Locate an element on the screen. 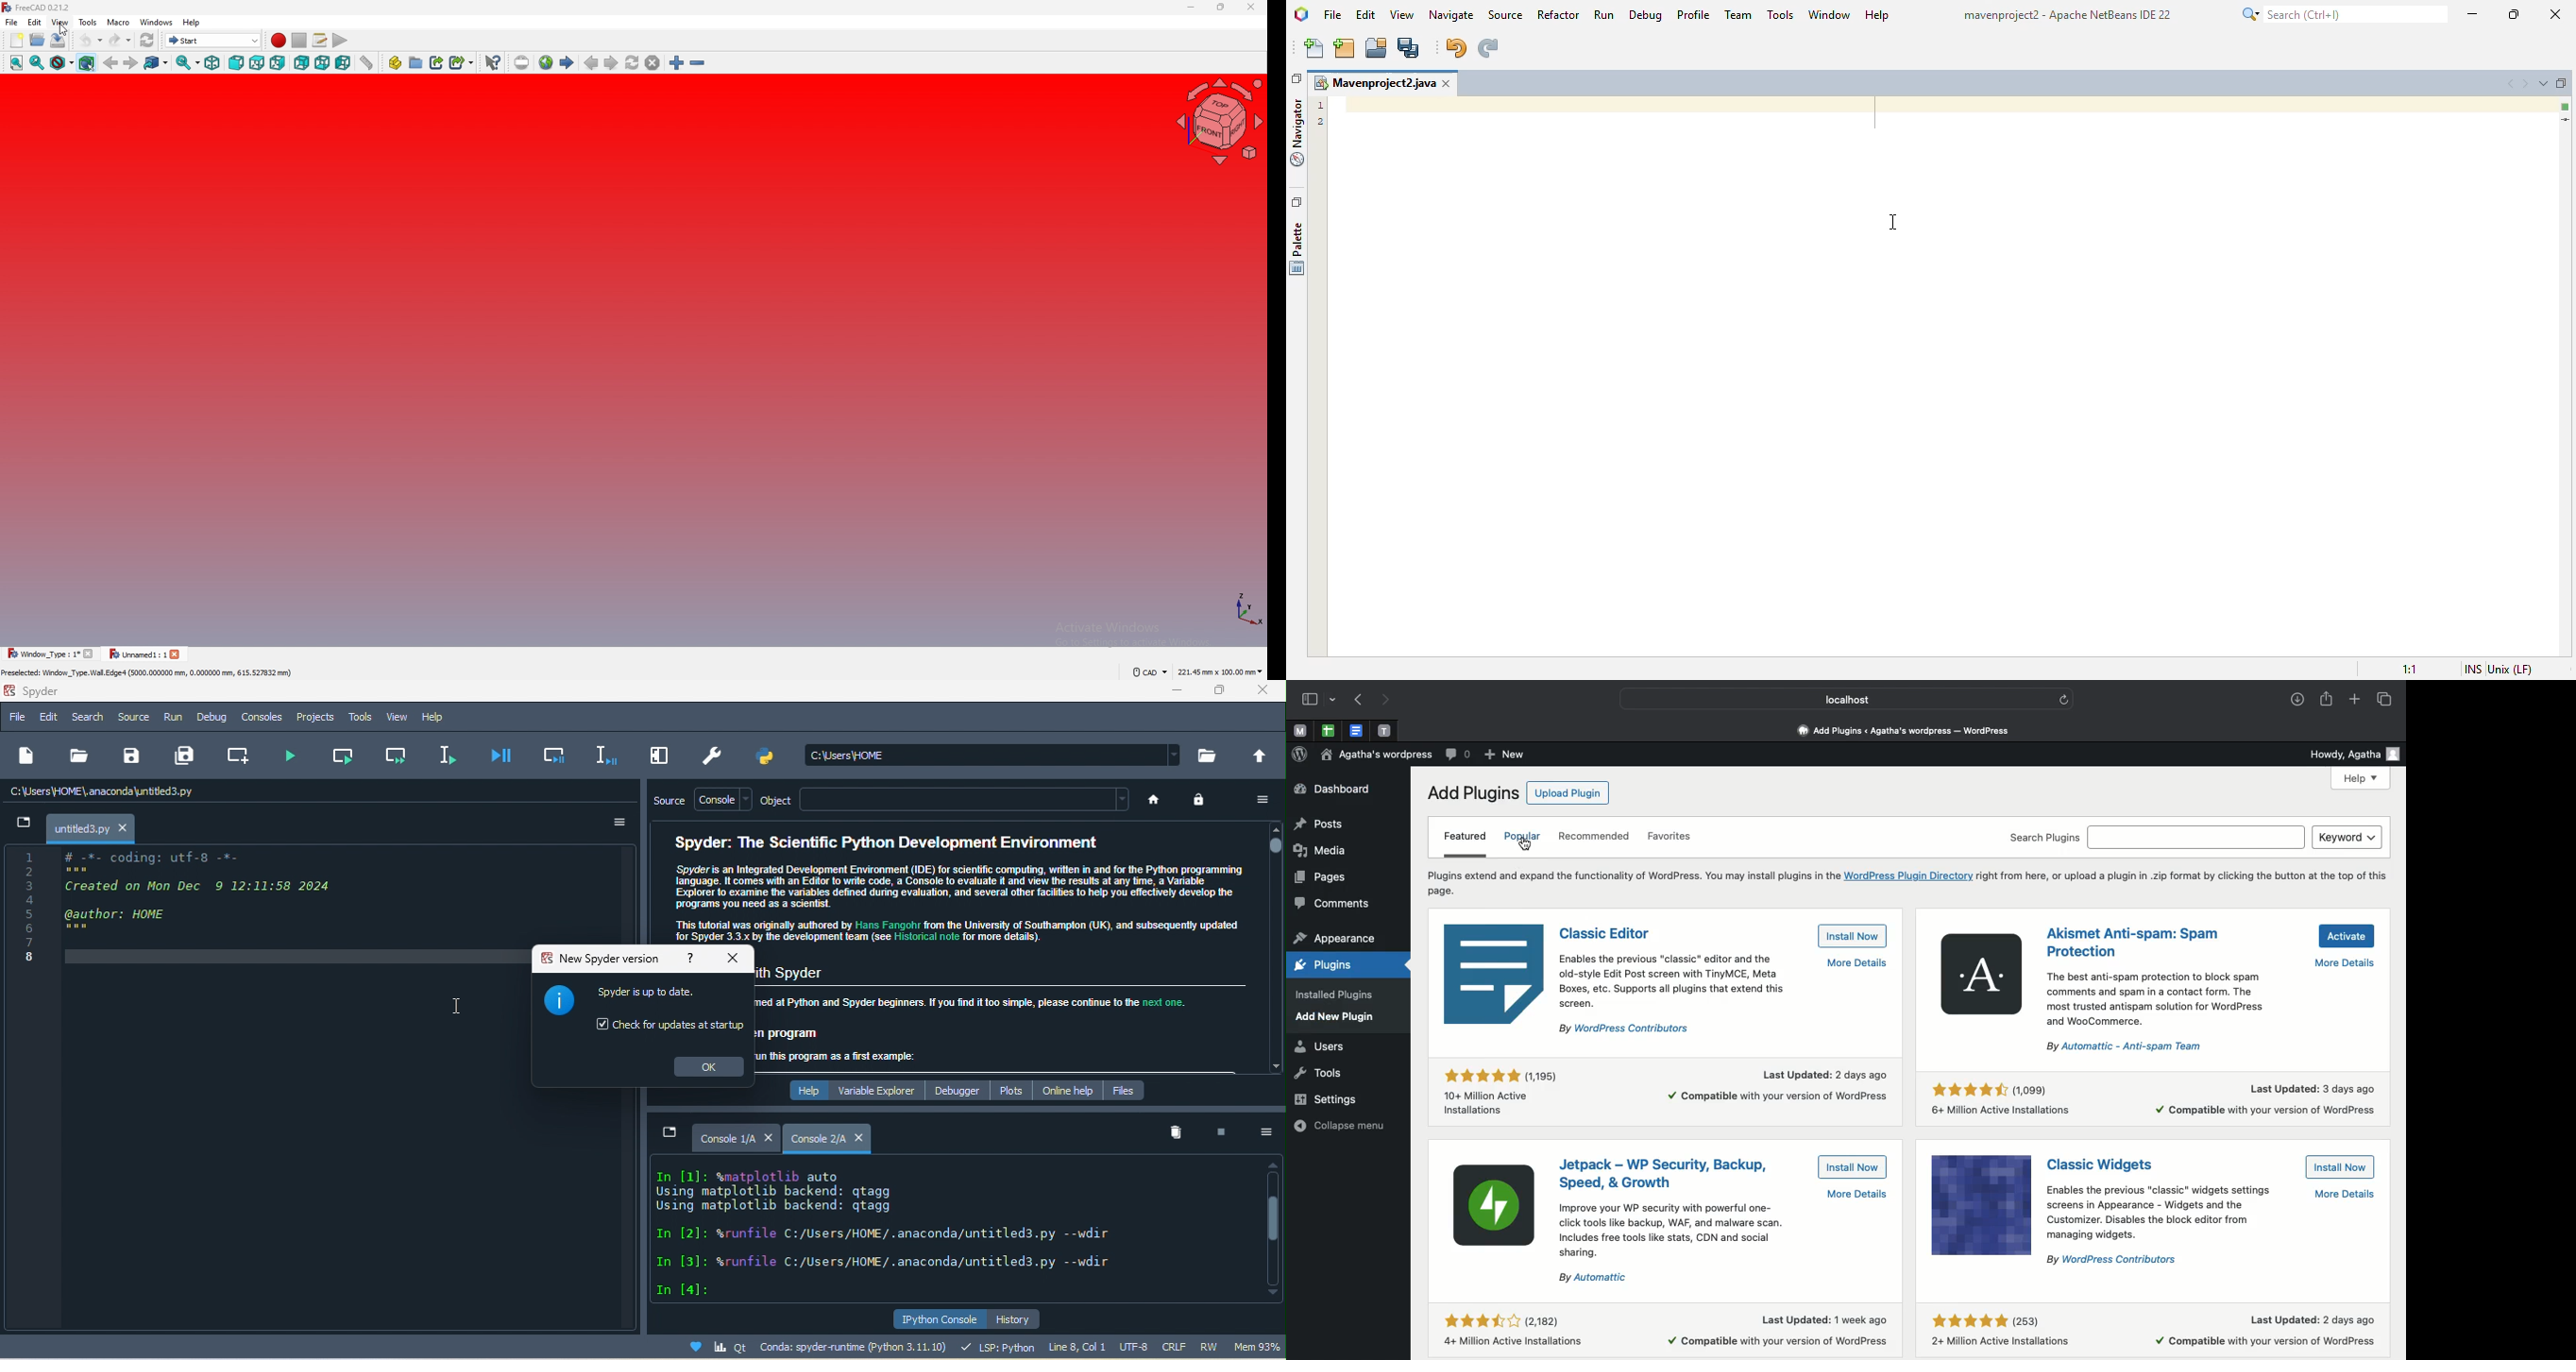 The image size is (2576, 1372). redo is located at coordinates (121, 40).